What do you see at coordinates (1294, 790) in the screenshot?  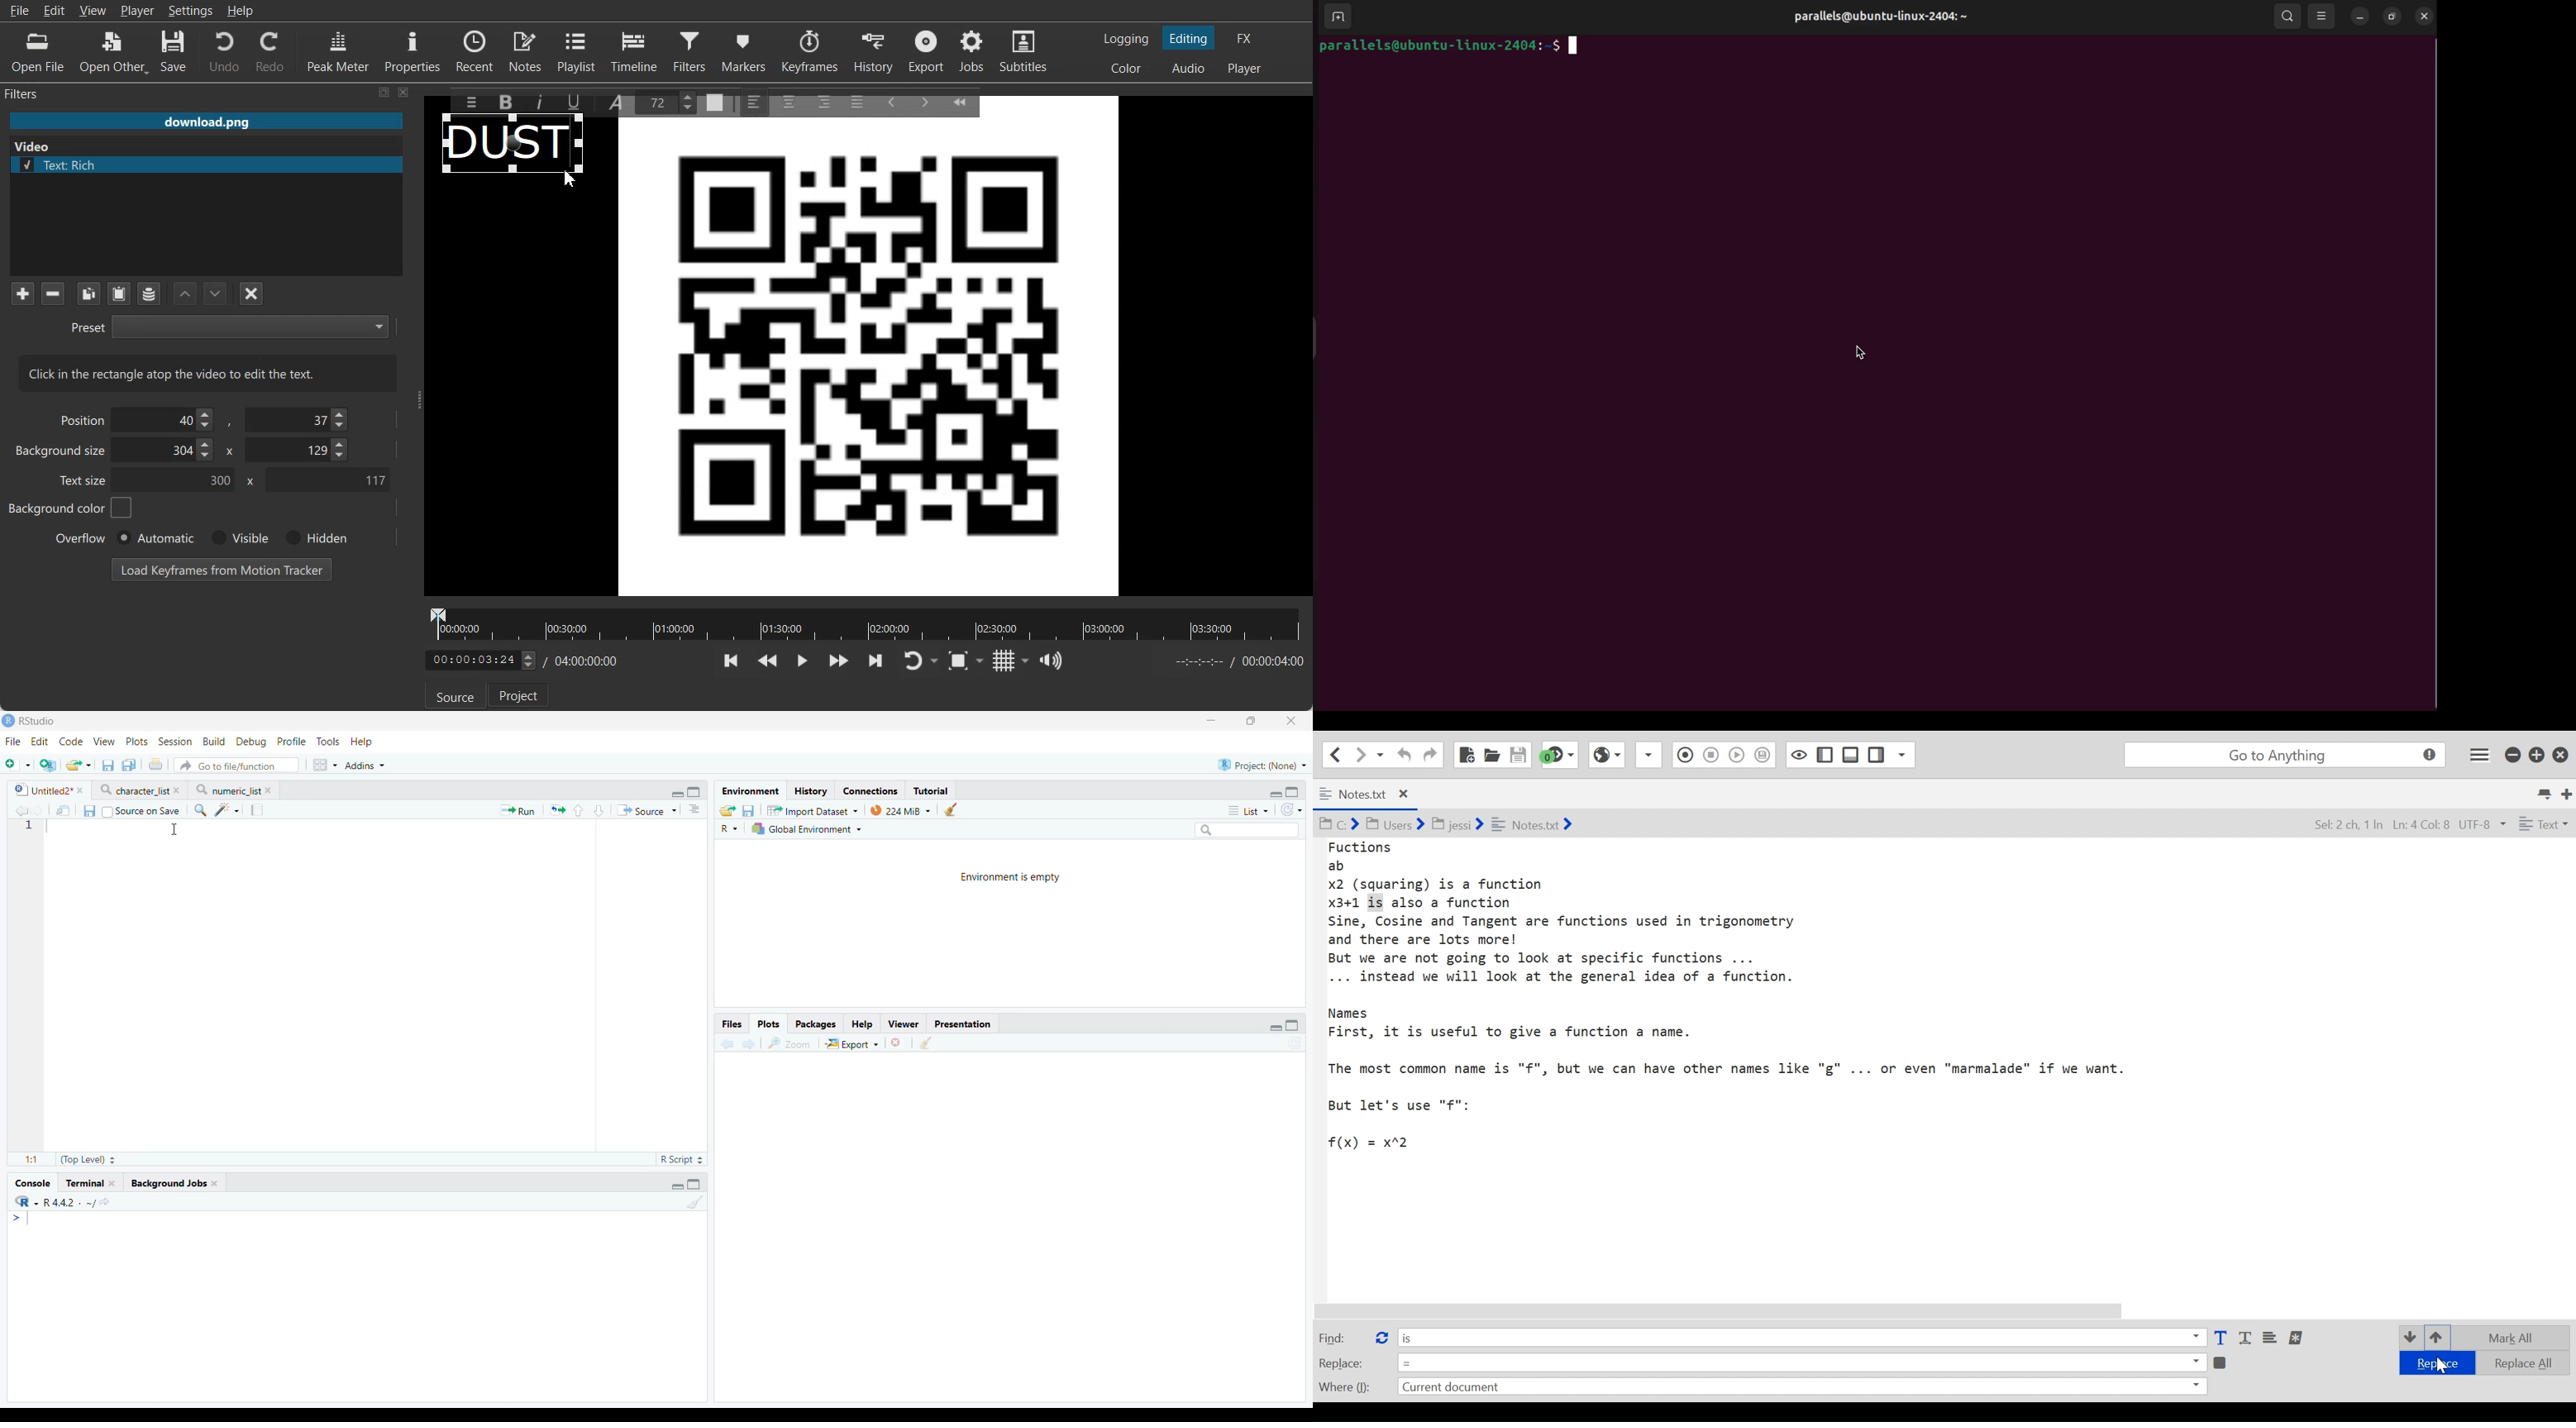 I see `Full Height` at bounding box center [1294, 790].